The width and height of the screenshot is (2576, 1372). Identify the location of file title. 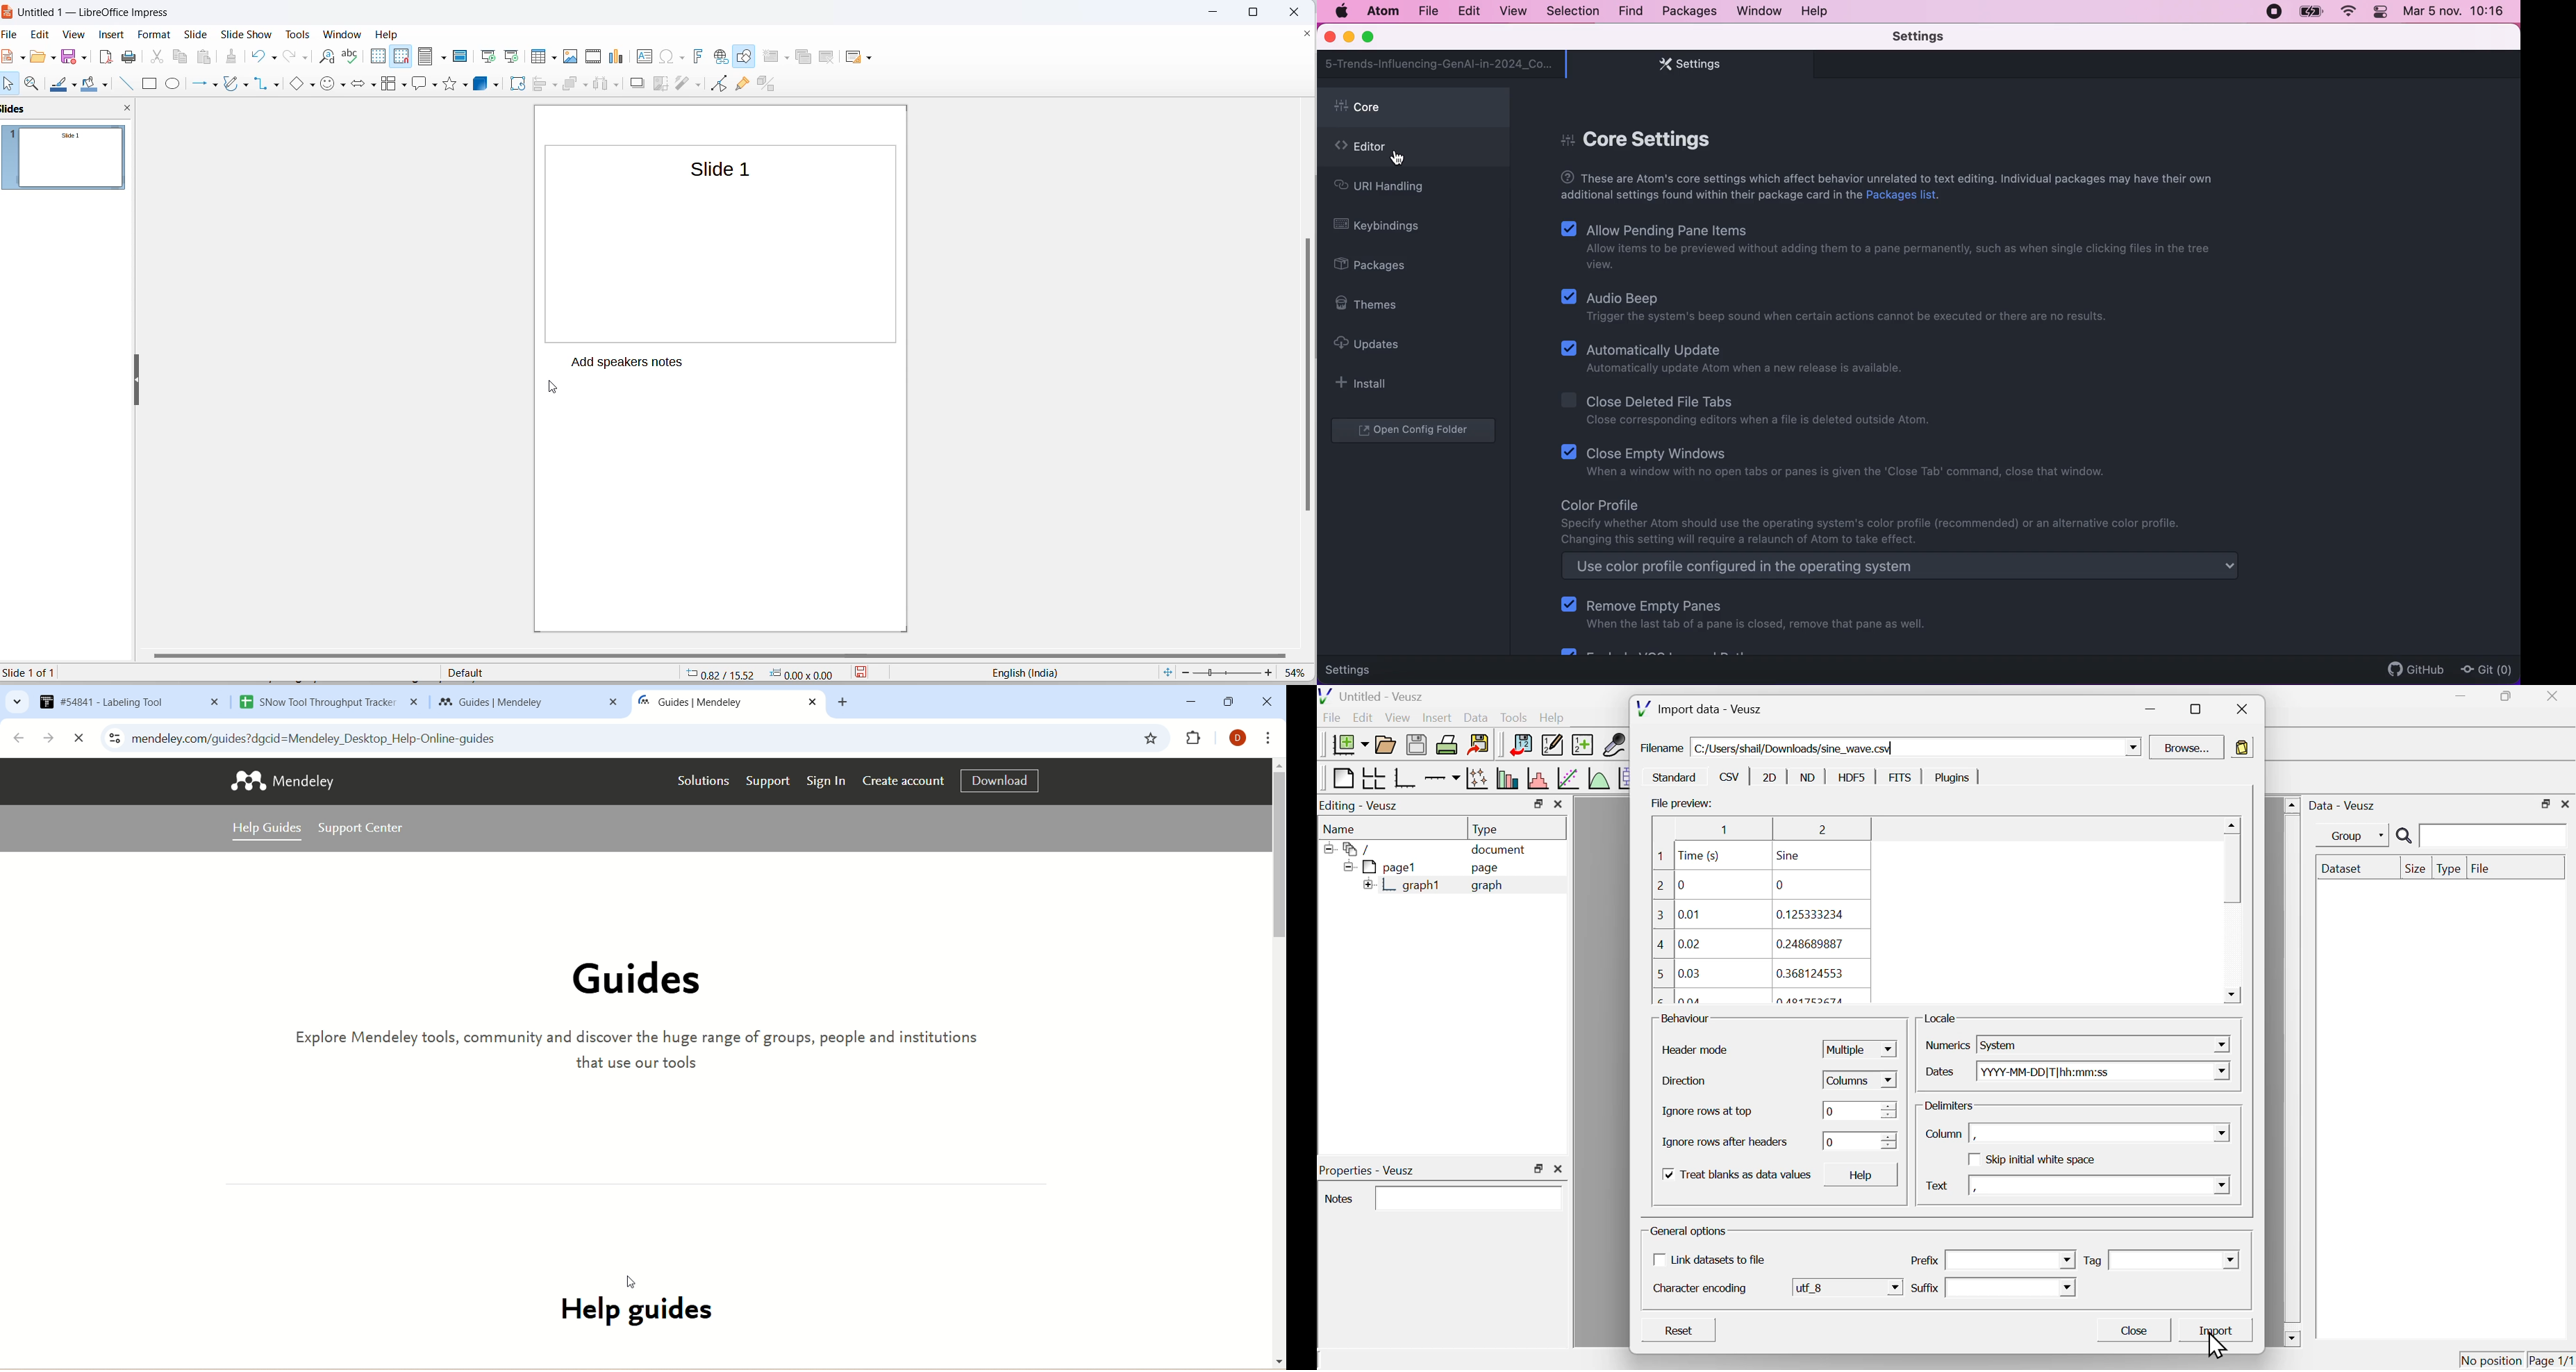
(90, 13).